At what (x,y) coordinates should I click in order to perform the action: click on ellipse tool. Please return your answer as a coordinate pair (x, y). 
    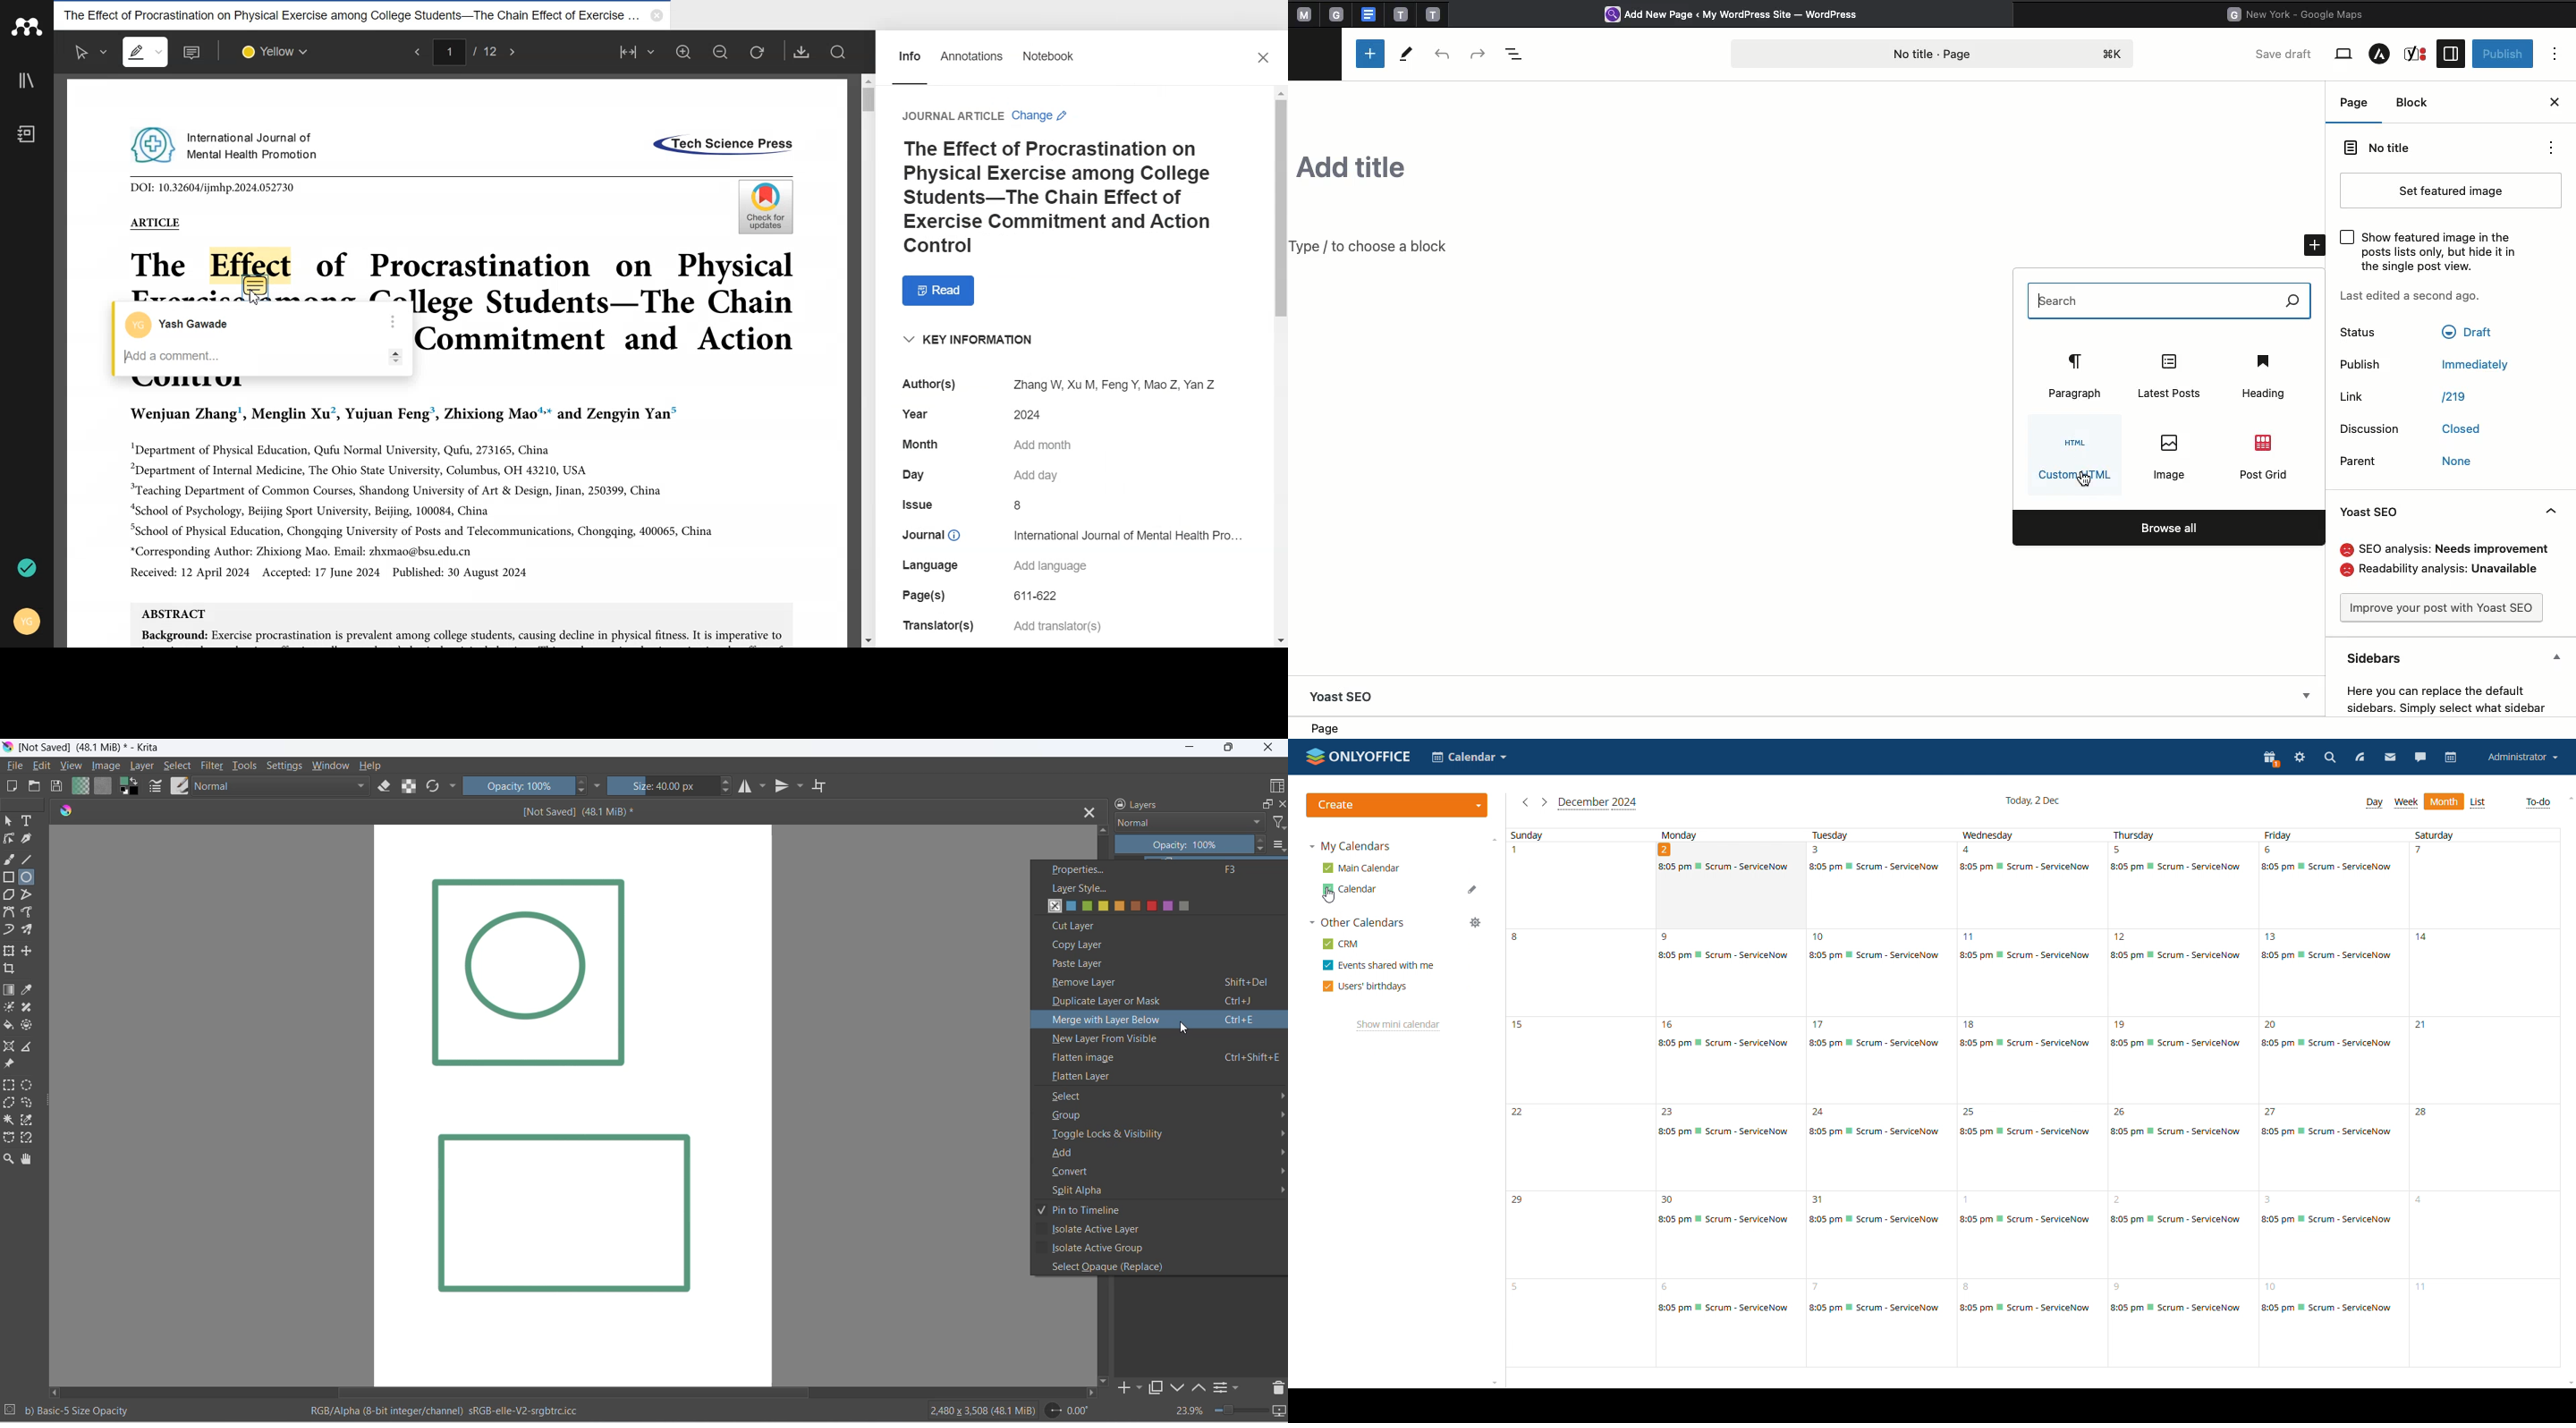
    Looking at the image, I should click on (32, 878).